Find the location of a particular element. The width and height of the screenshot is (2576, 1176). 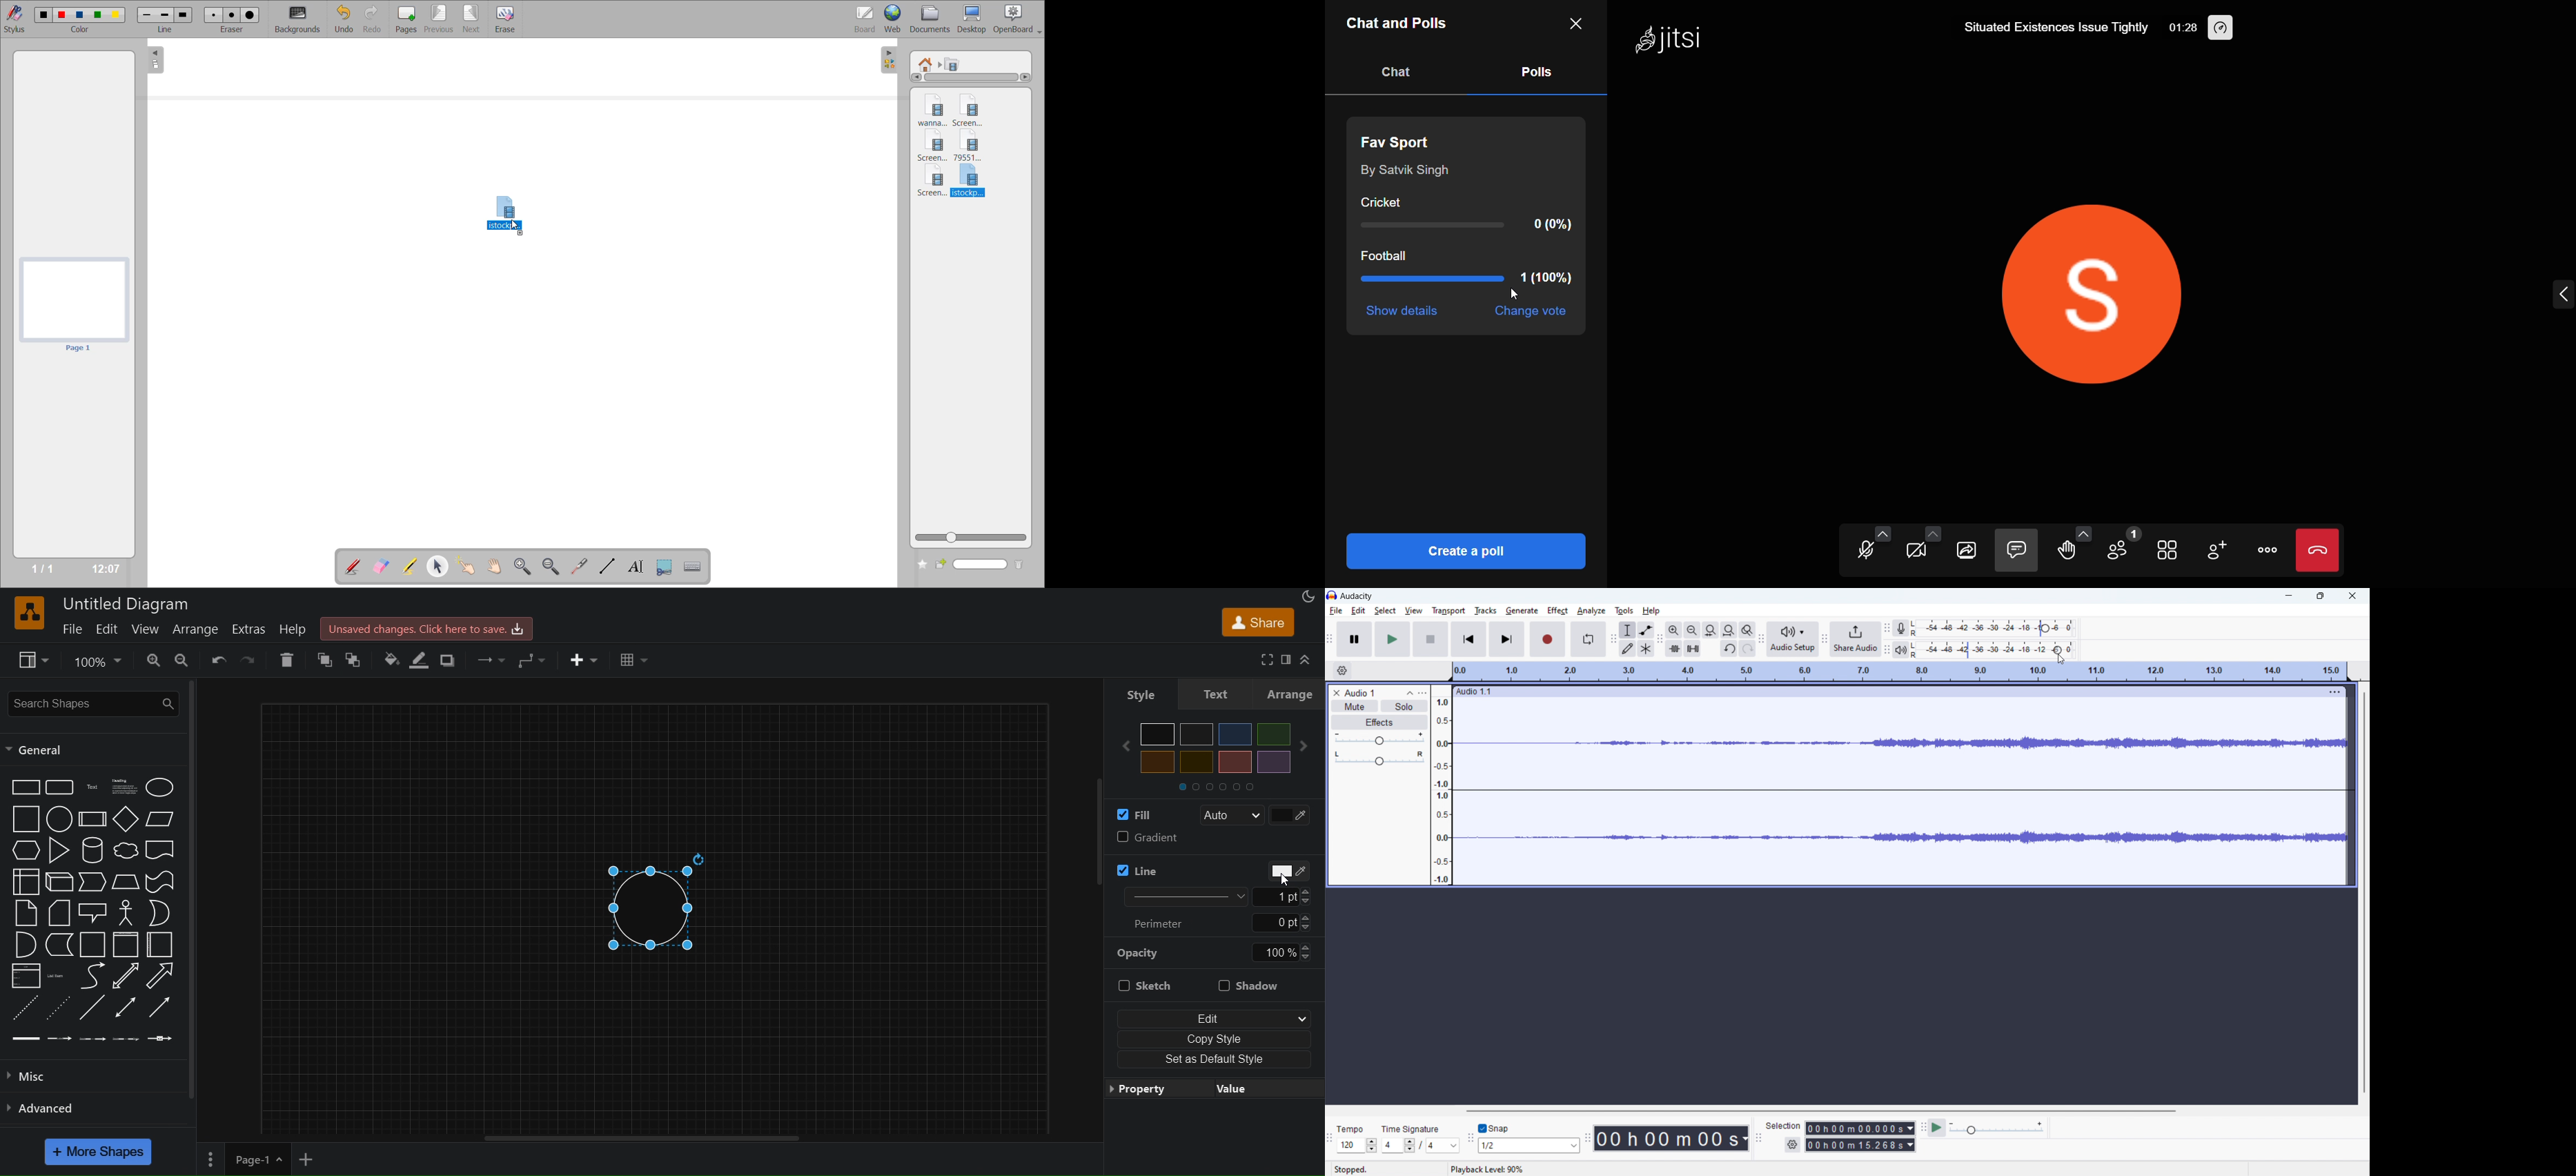

horizontal scroll bar is located at coordinates (972, 80).